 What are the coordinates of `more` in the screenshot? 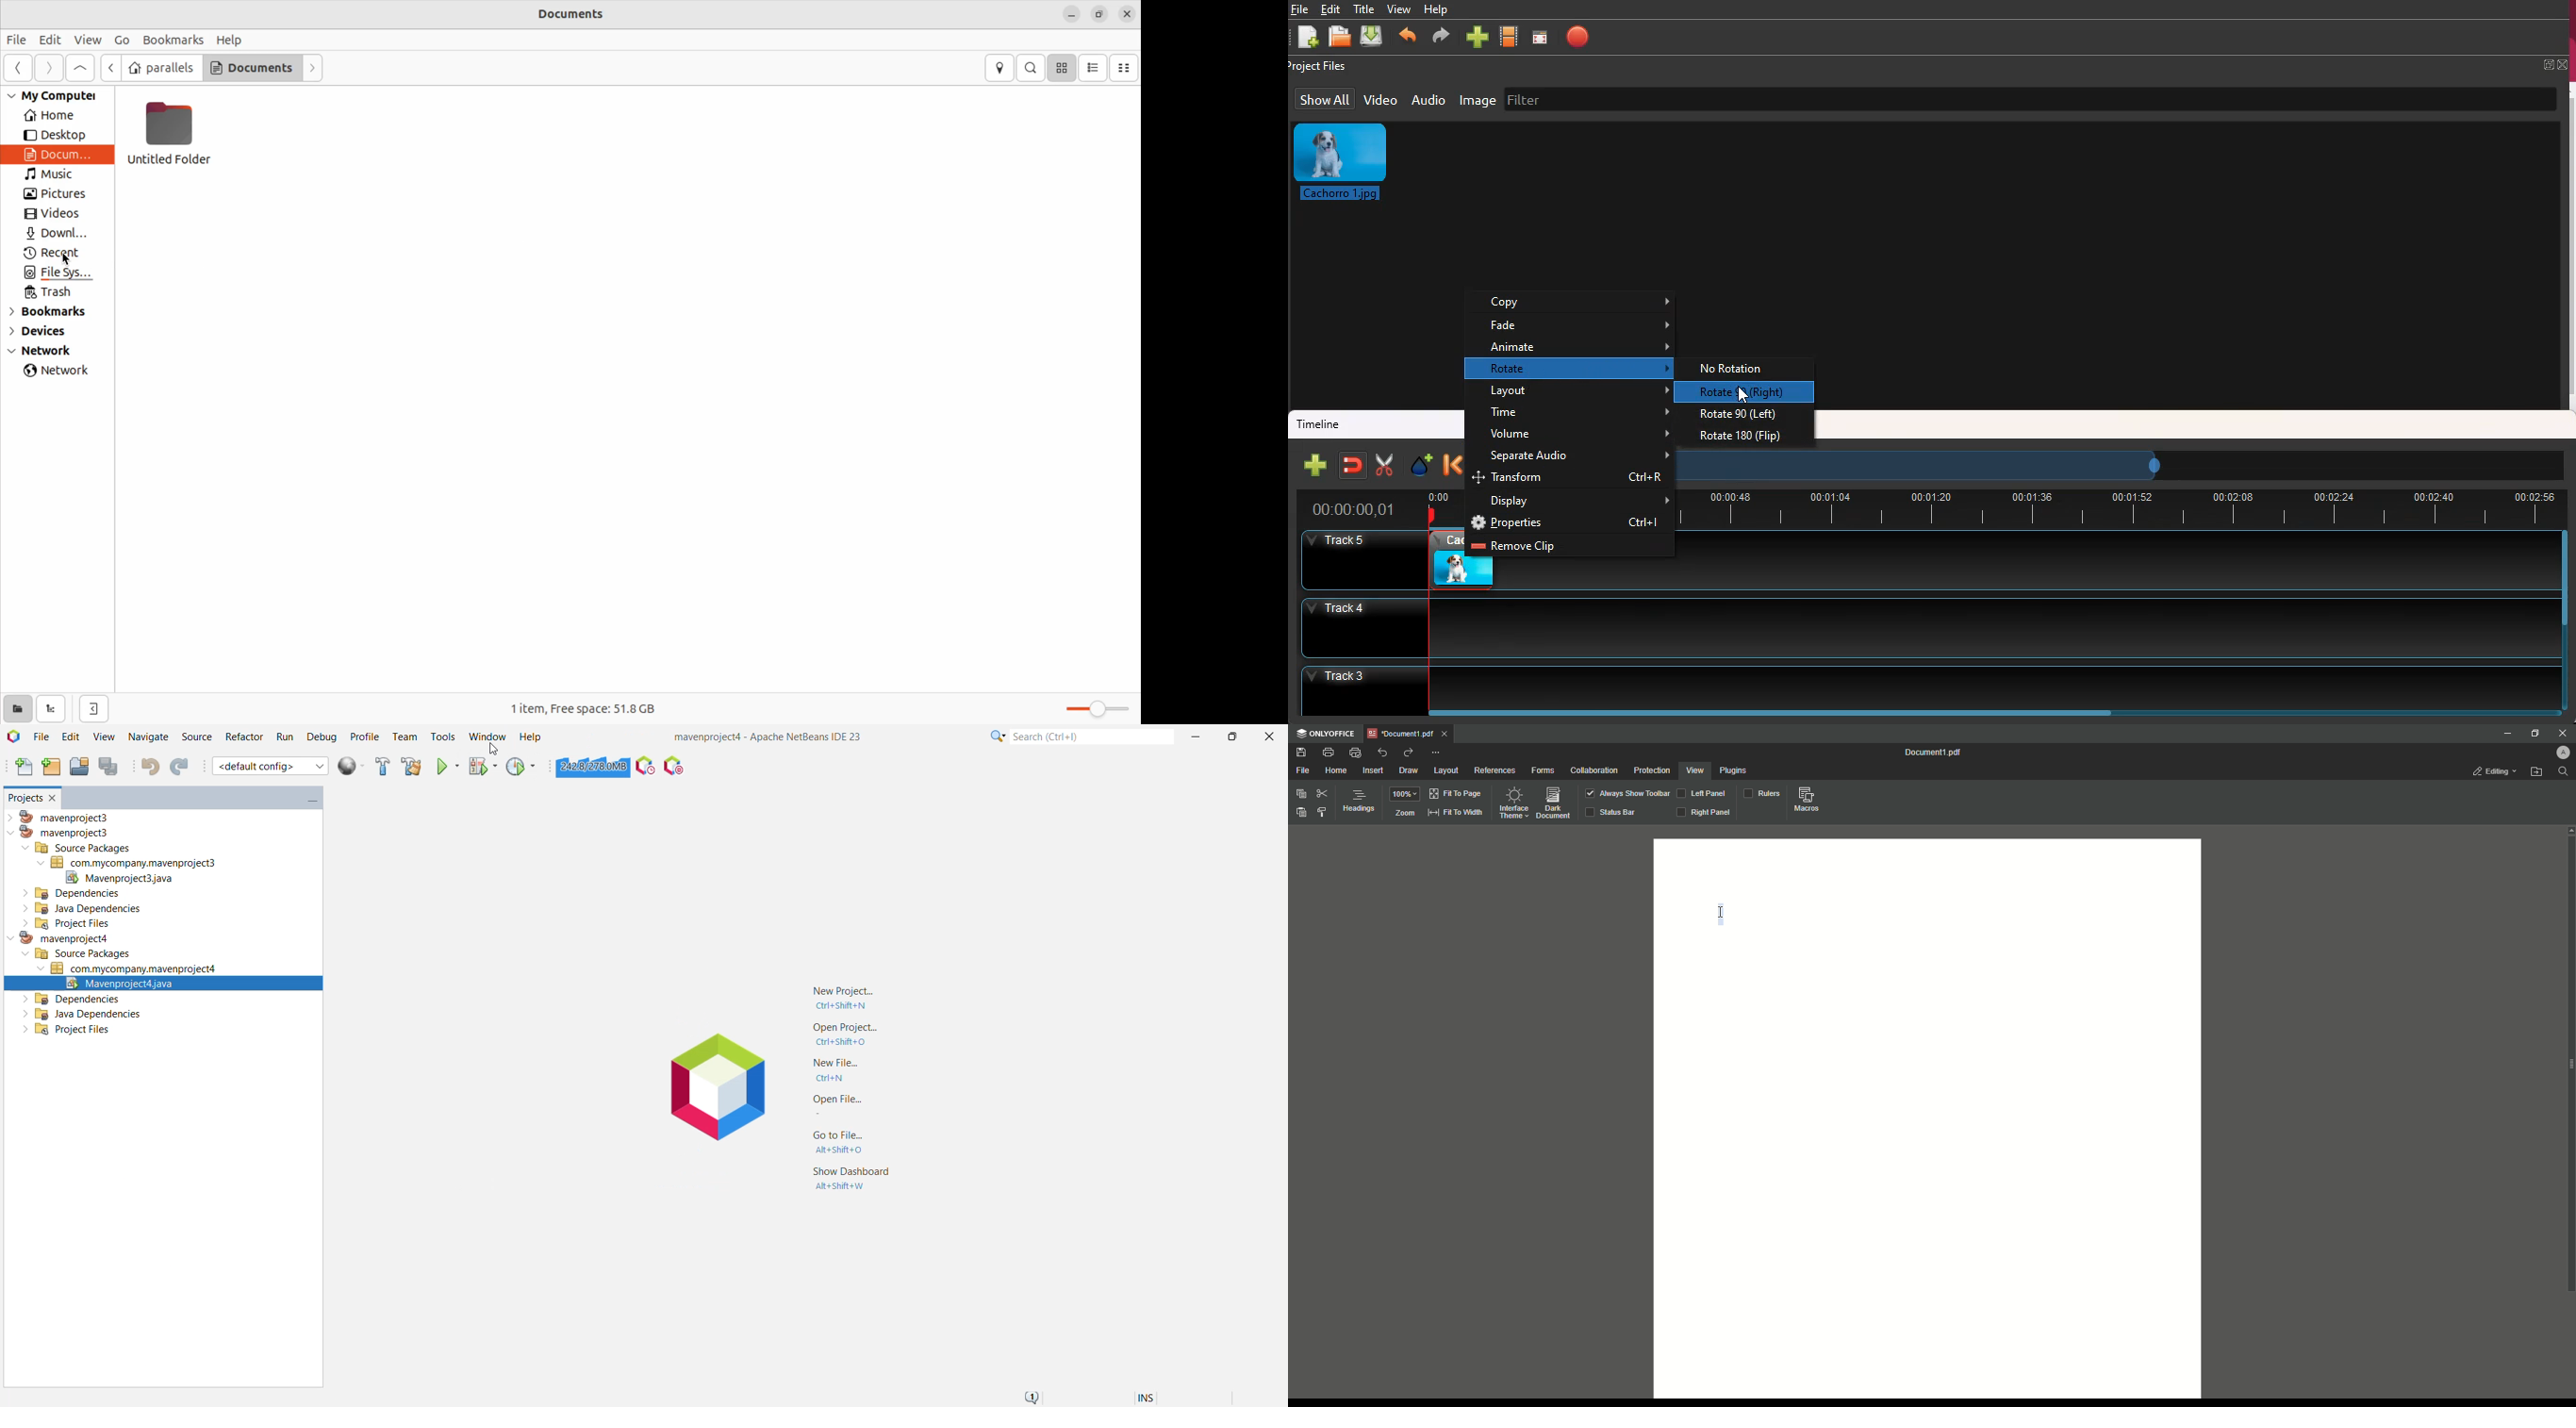 It's located at (1477, 37).